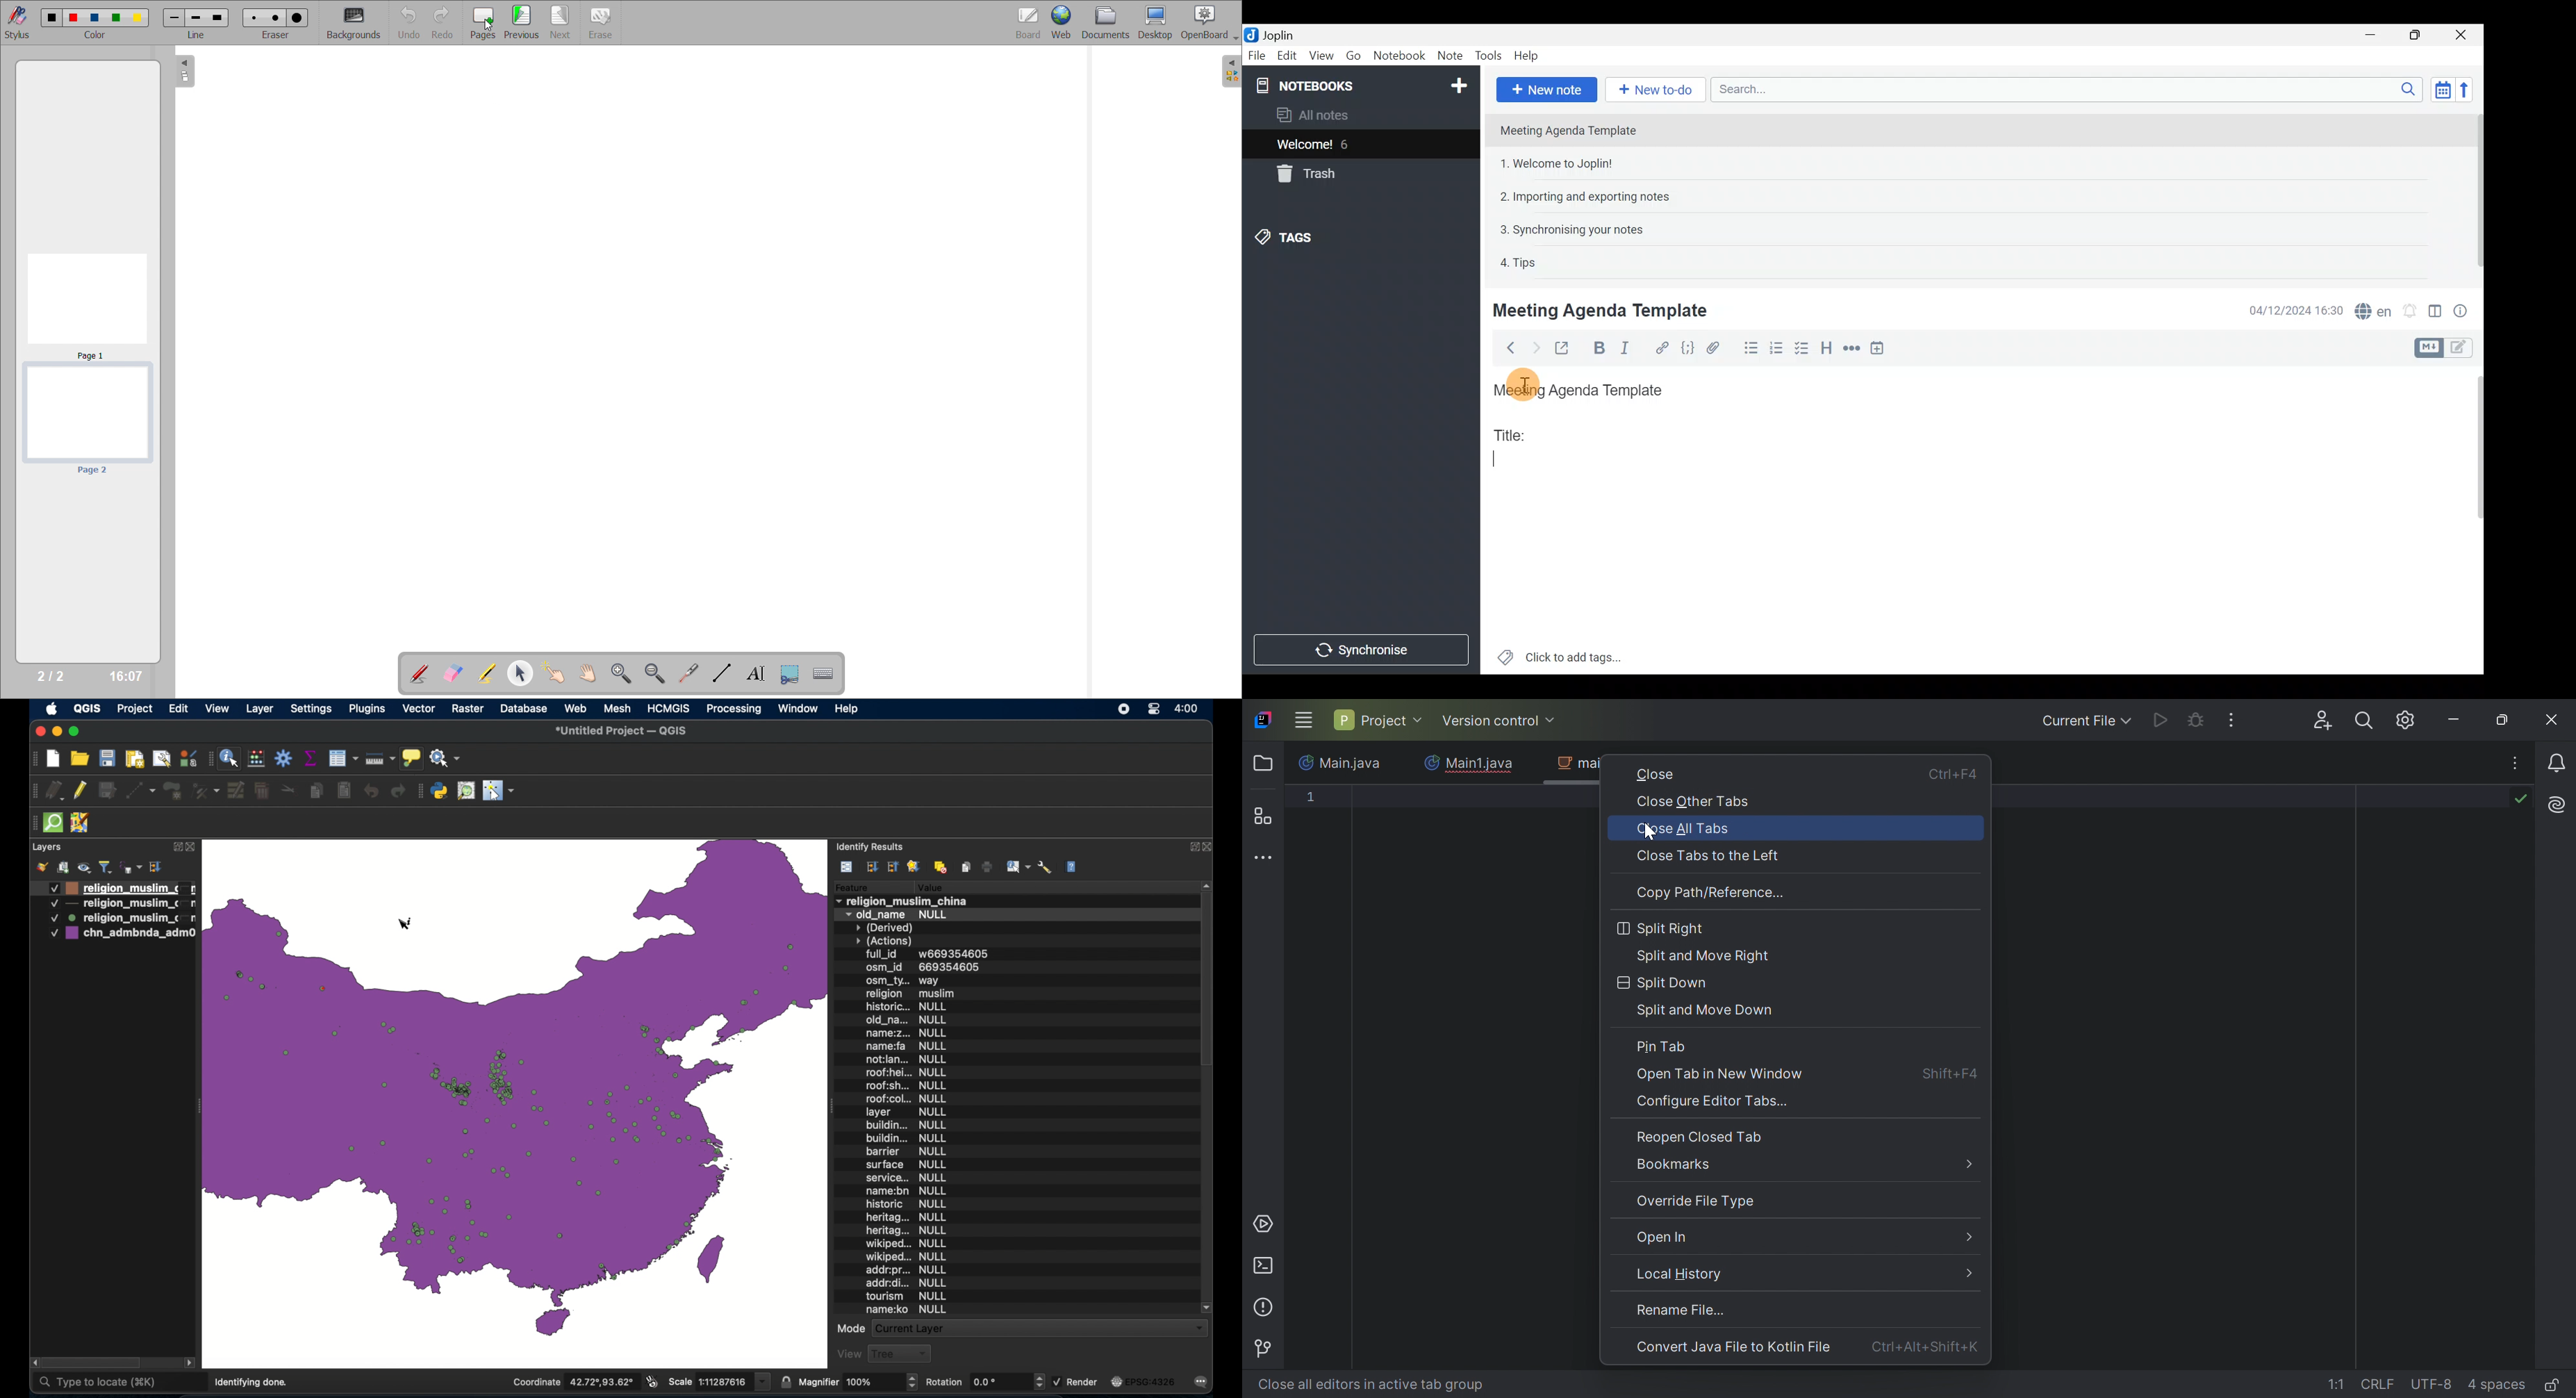 The width and height of the screenshot is (2576, 1400). What do you see at coordinates (909, 1138) in the screenshot?
I see `building` at bounding box center [909, 1138].